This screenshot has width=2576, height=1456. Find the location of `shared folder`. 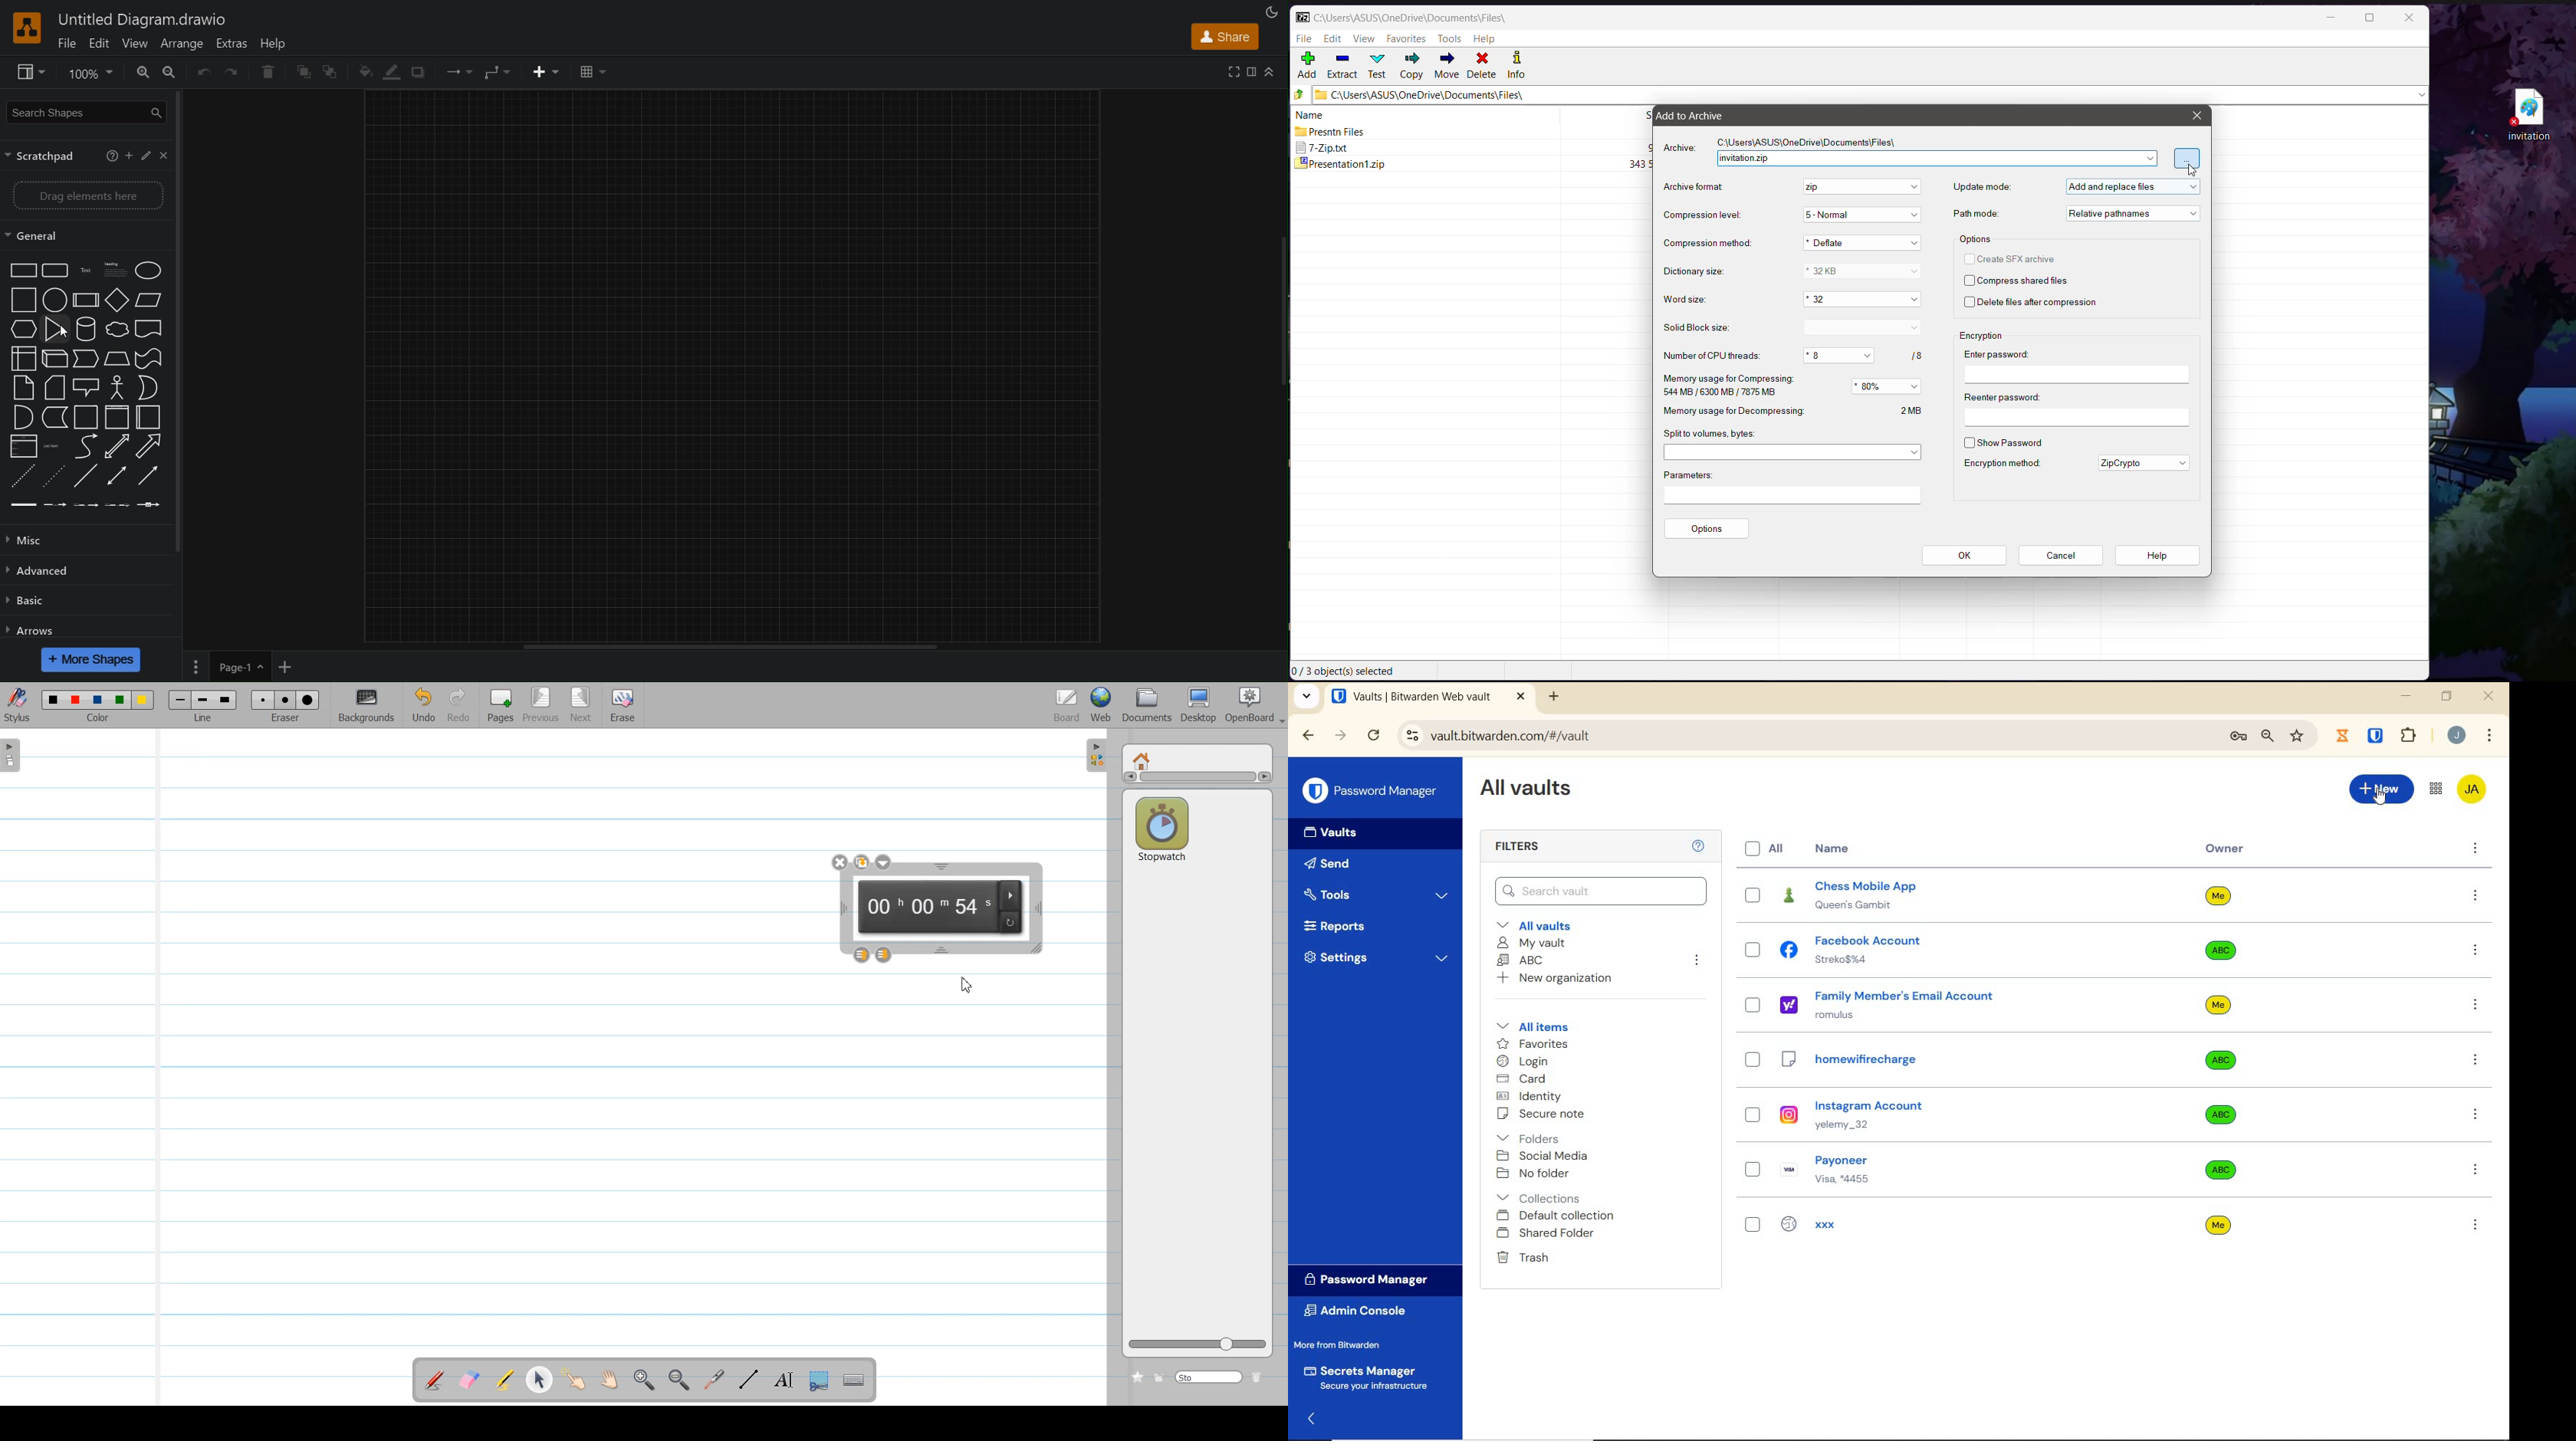

shared folder is located at coordinates (1548, 1234).